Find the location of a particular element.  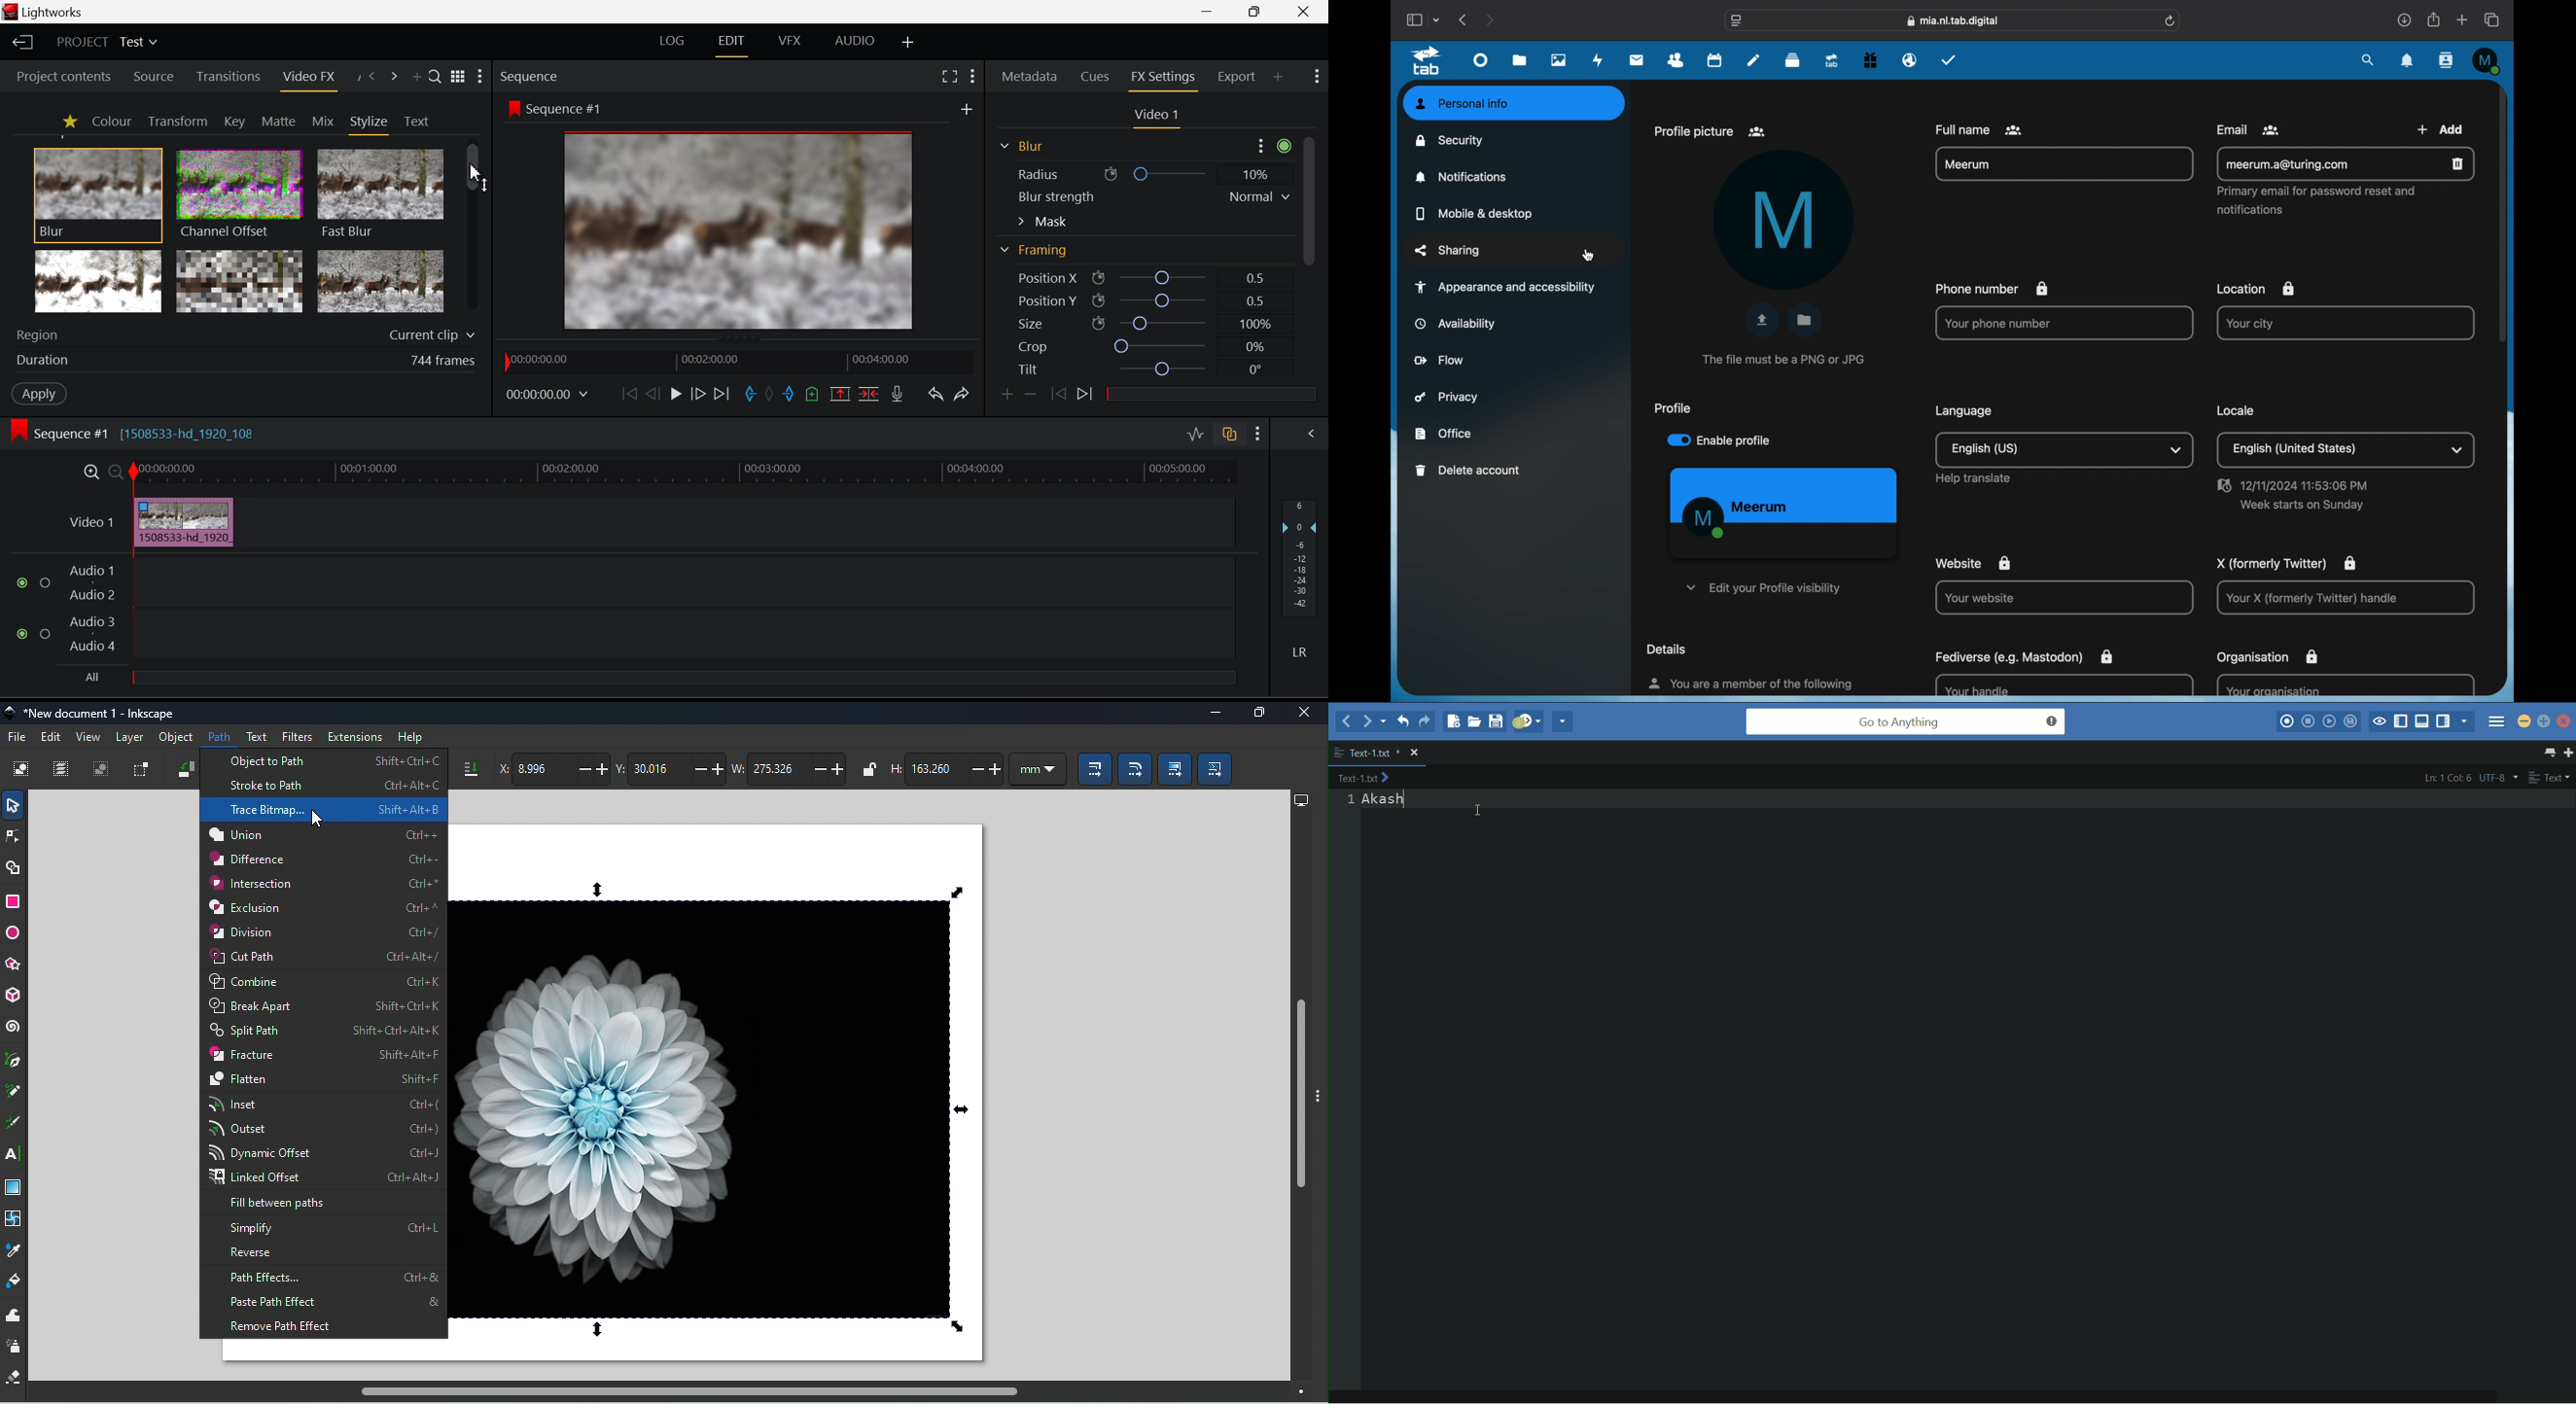

notifications is located at coordinates (1462, 177).